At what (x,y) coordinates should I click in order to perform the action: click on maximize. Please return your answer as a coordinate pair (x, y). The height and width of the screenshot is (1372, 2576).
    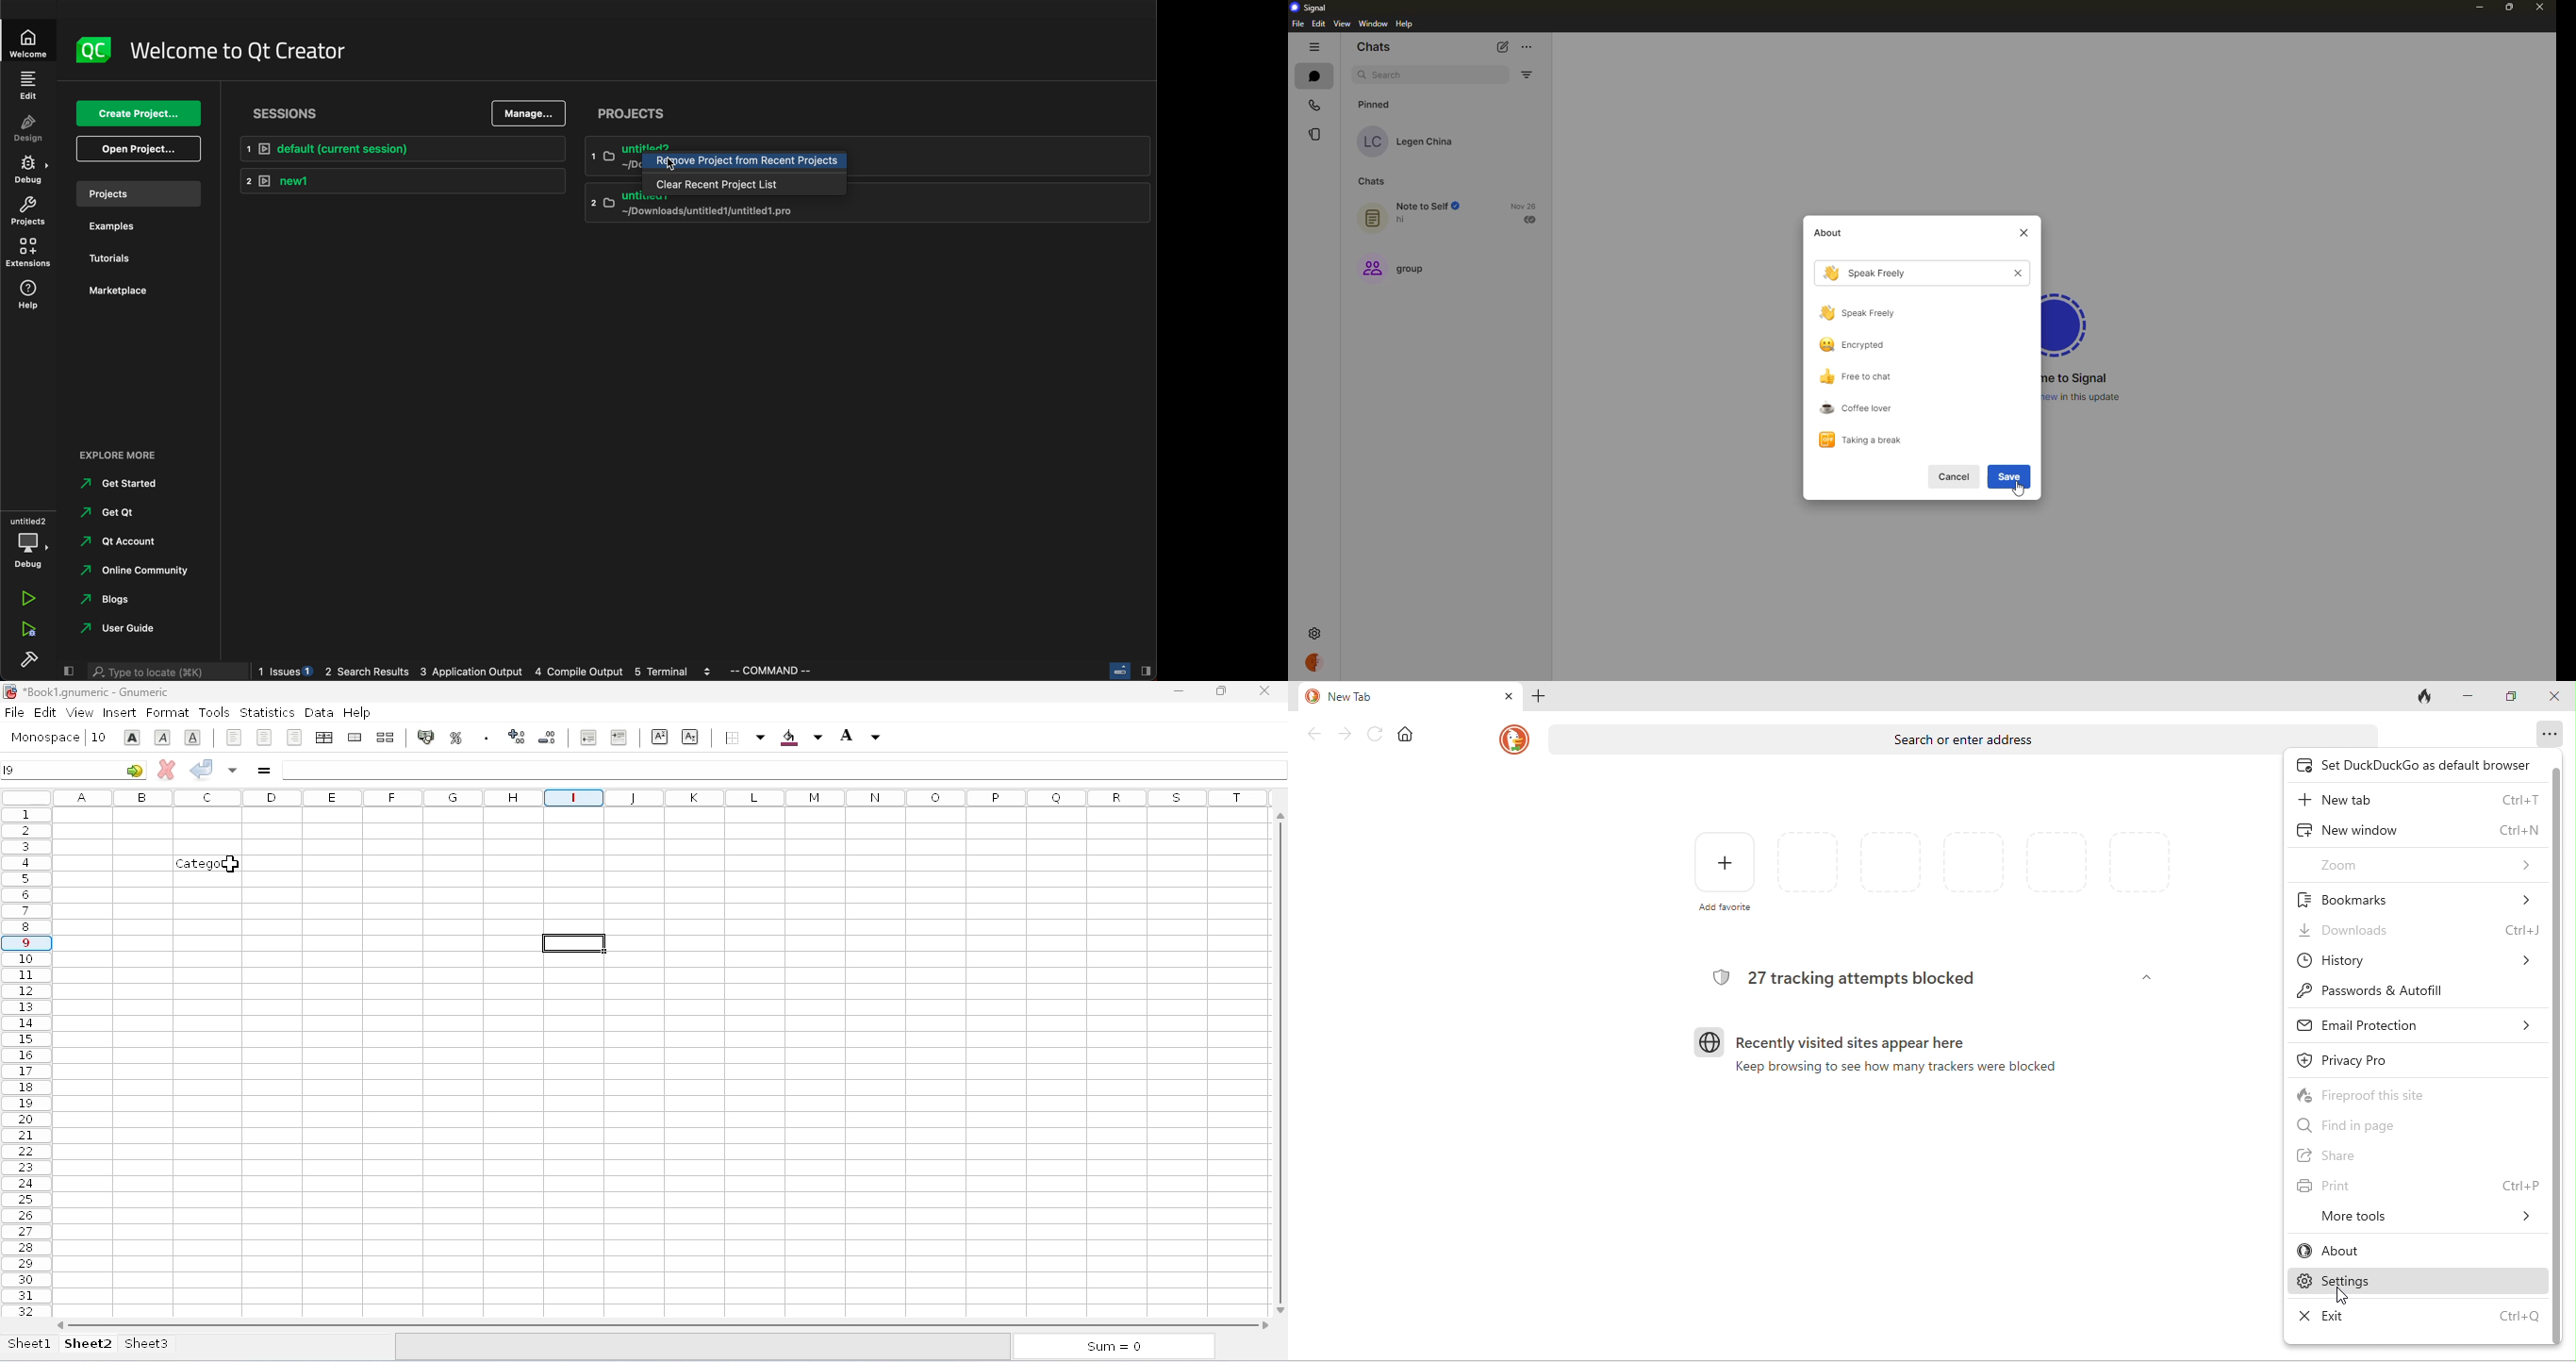
    Looking at the image, I should click on (2510, 696).